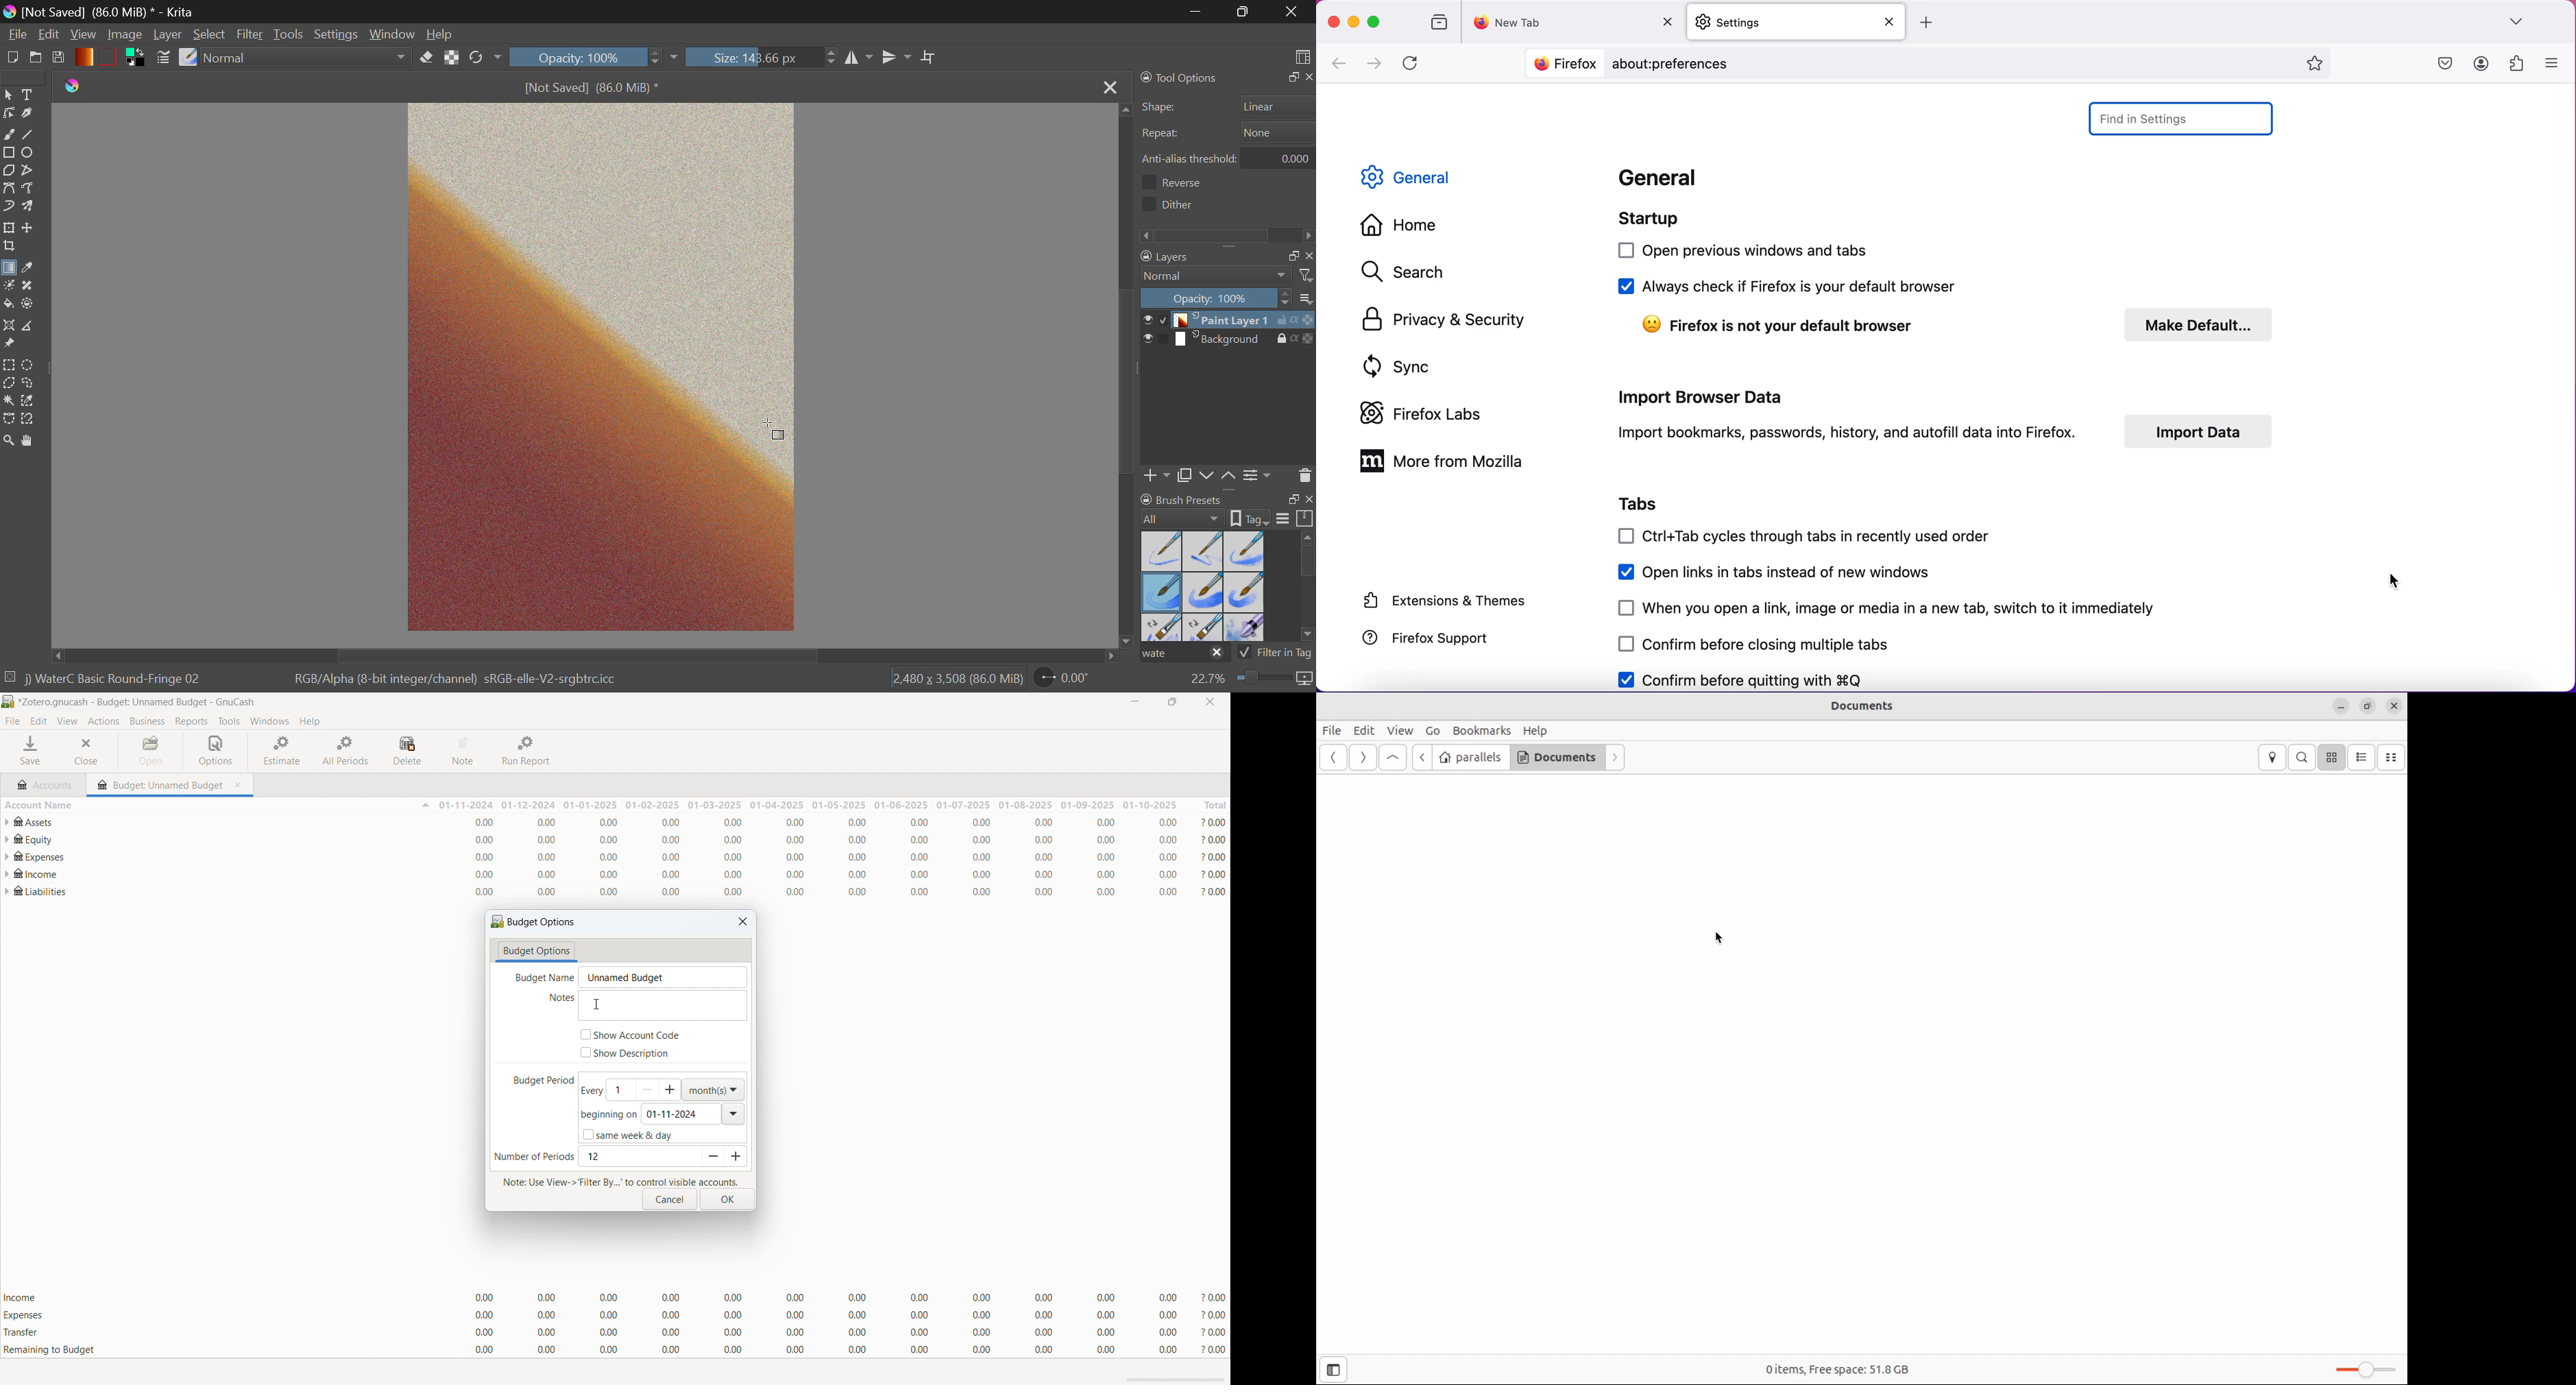  What do you see at coordinates (1758, 644) in the screenshot?
I see `confirm before closing multiple tabs` at bounding box center [1758, 644].